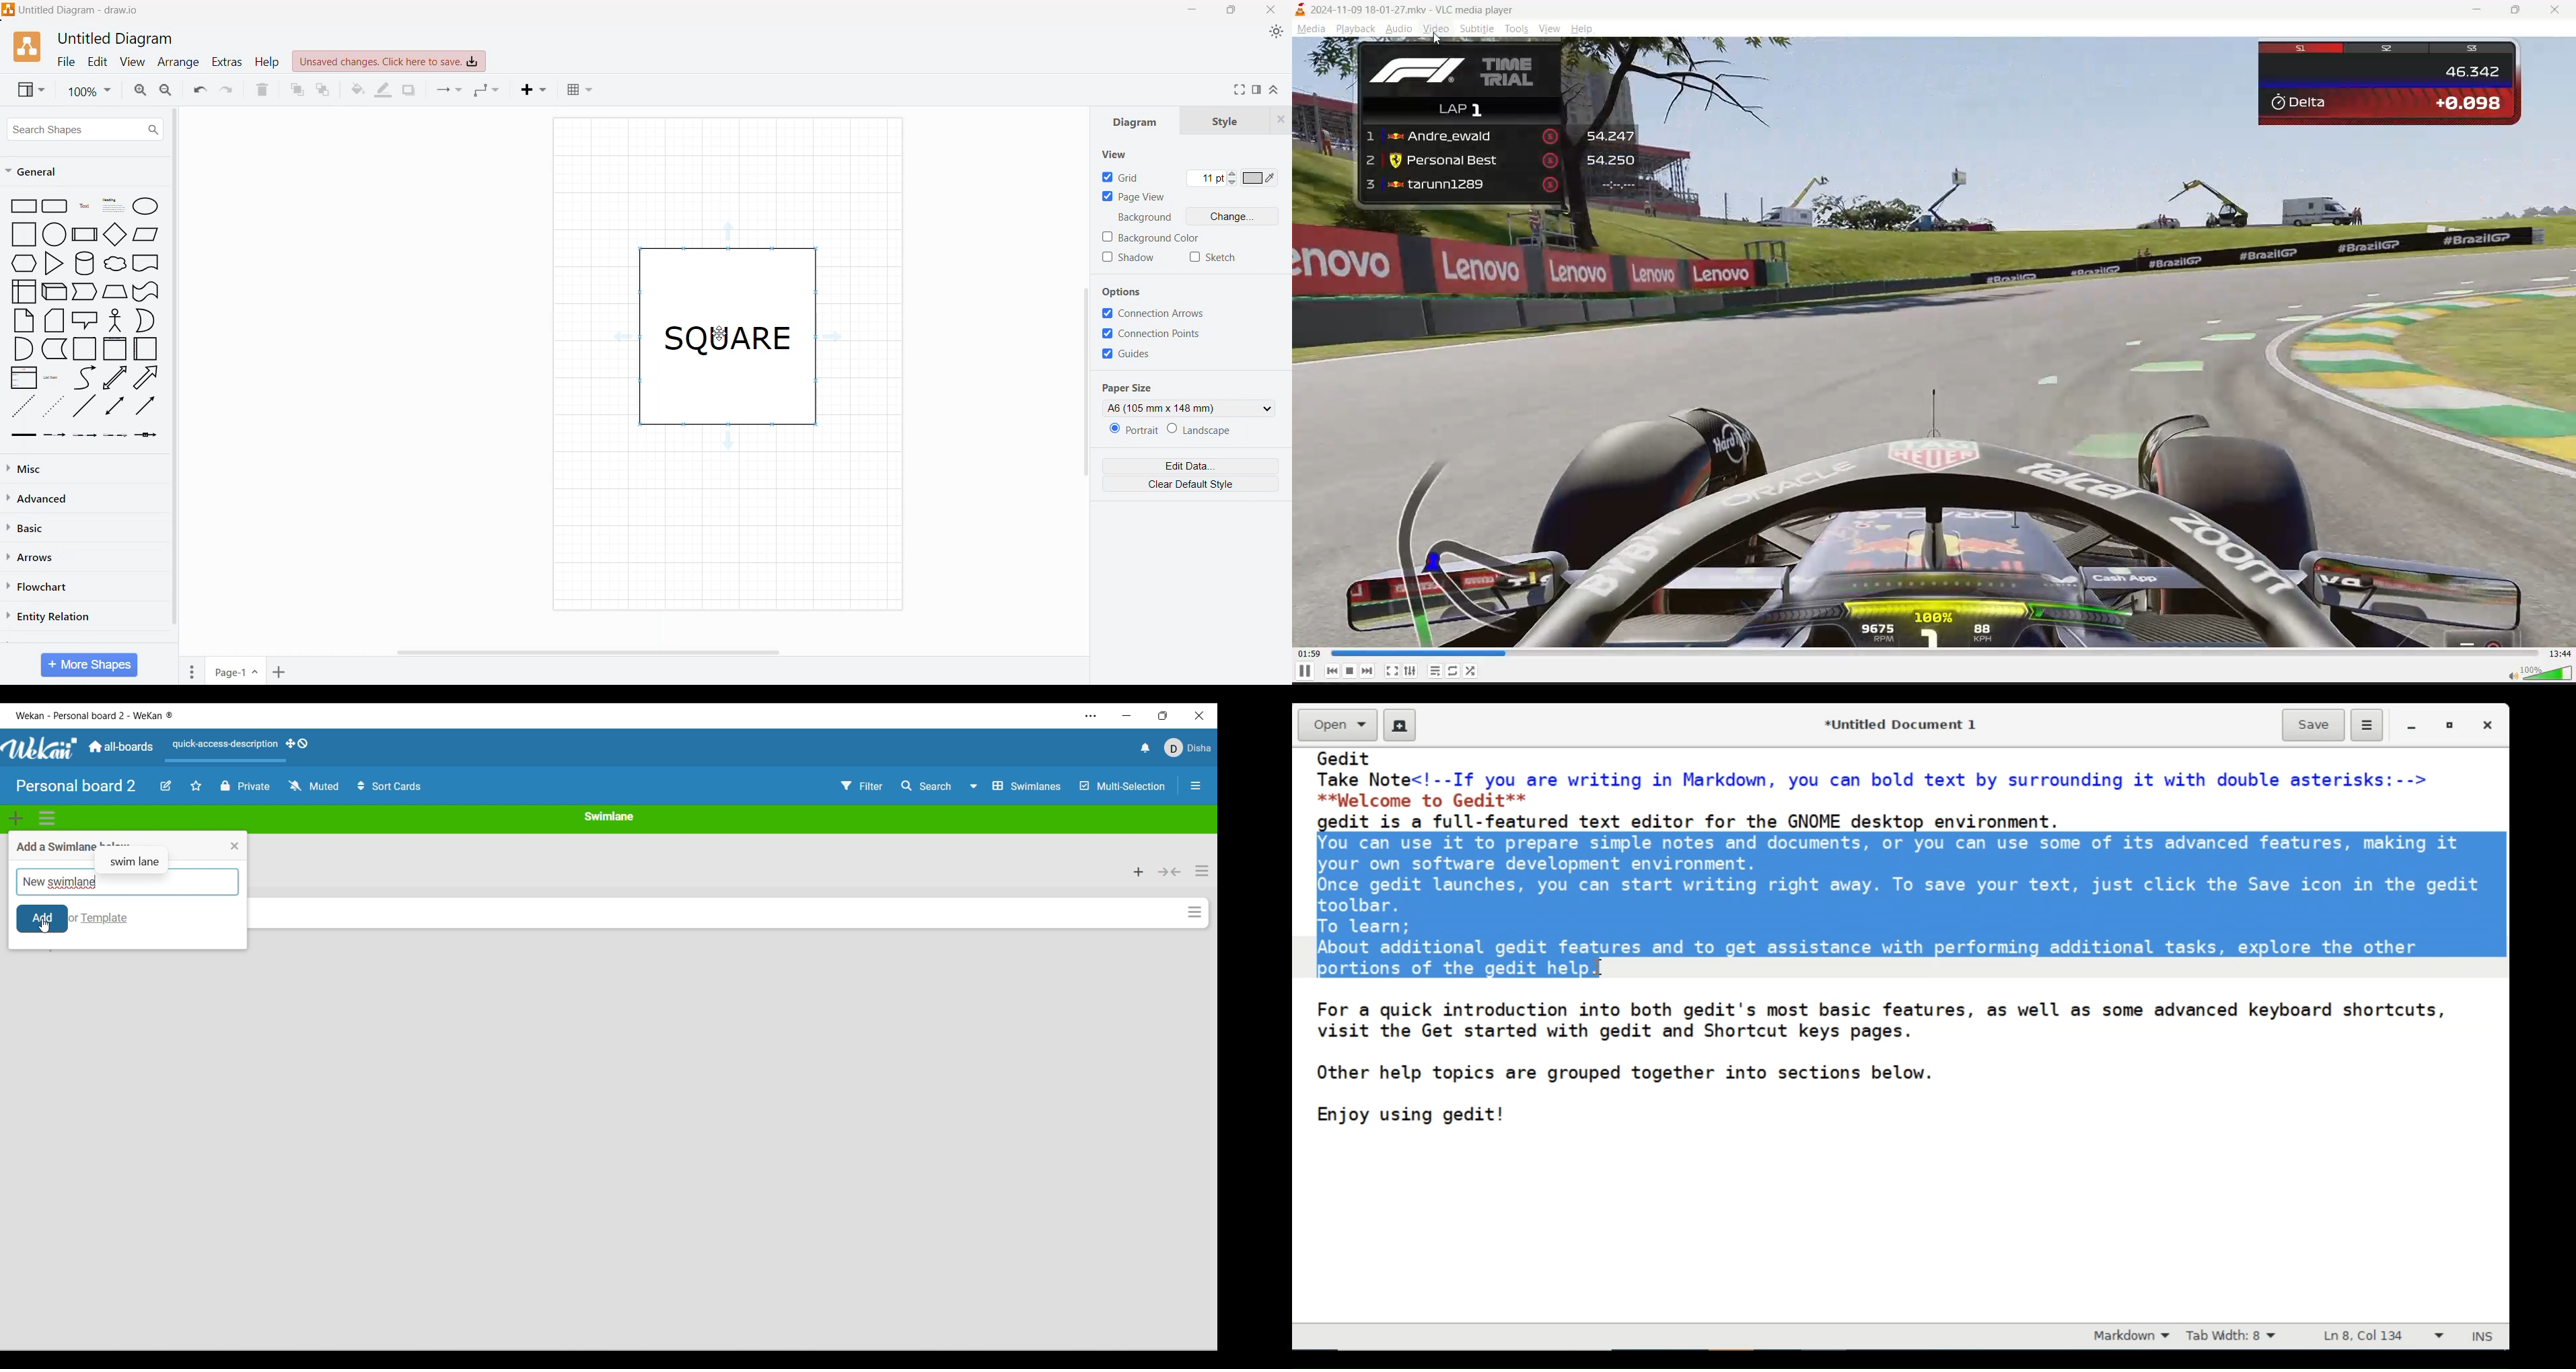 The image size is (2576, 1372). What do you see at coordinates (147, 349) in the screenshot?
I see `Folded Paper ` at bounding box center [147, 349].